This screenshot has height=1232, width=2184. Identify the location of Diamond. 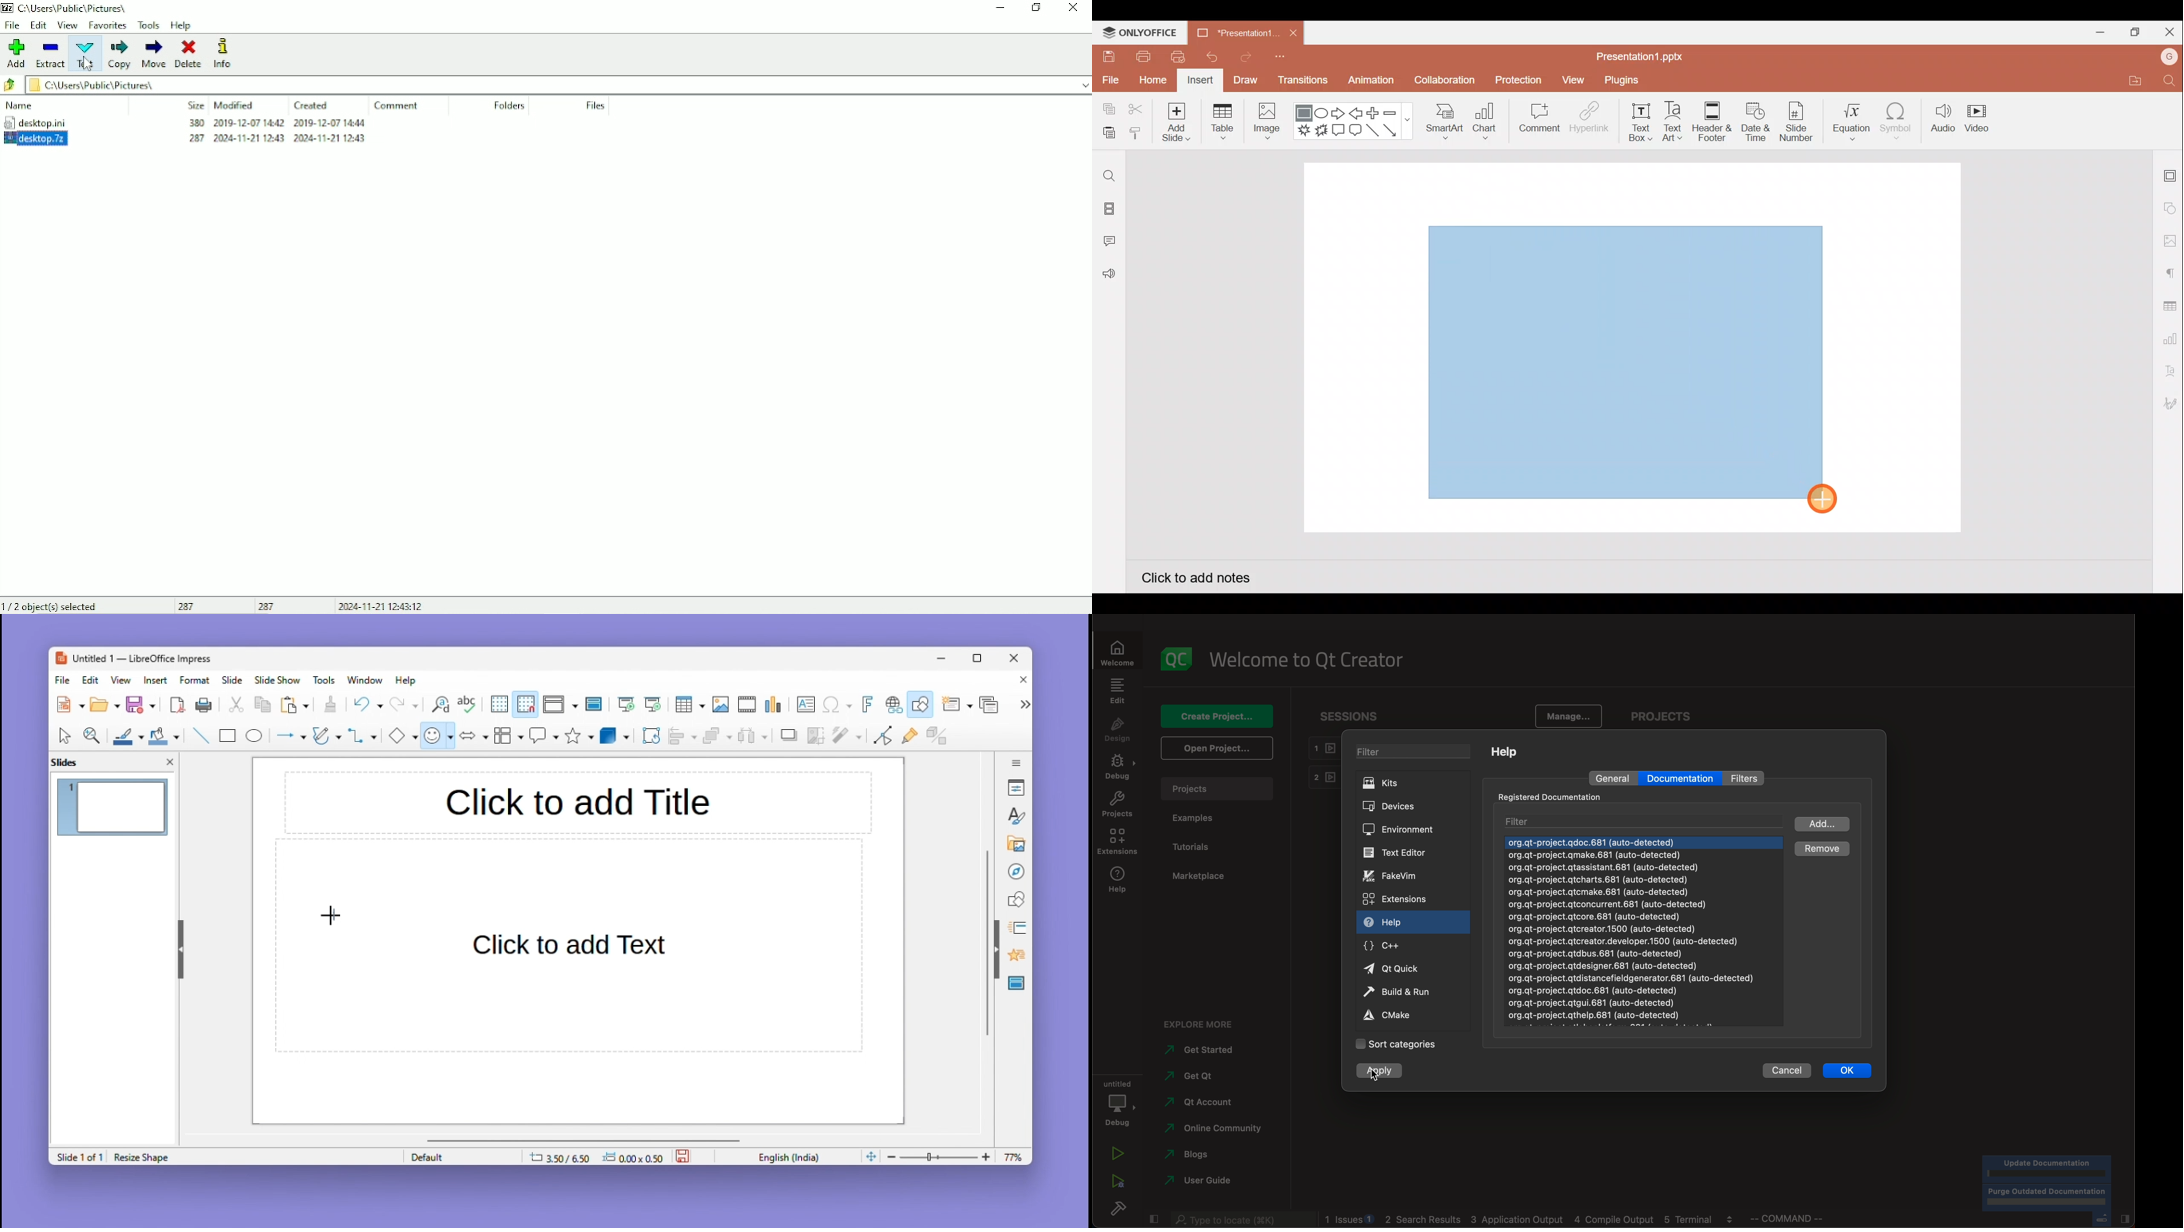
(403, 736).